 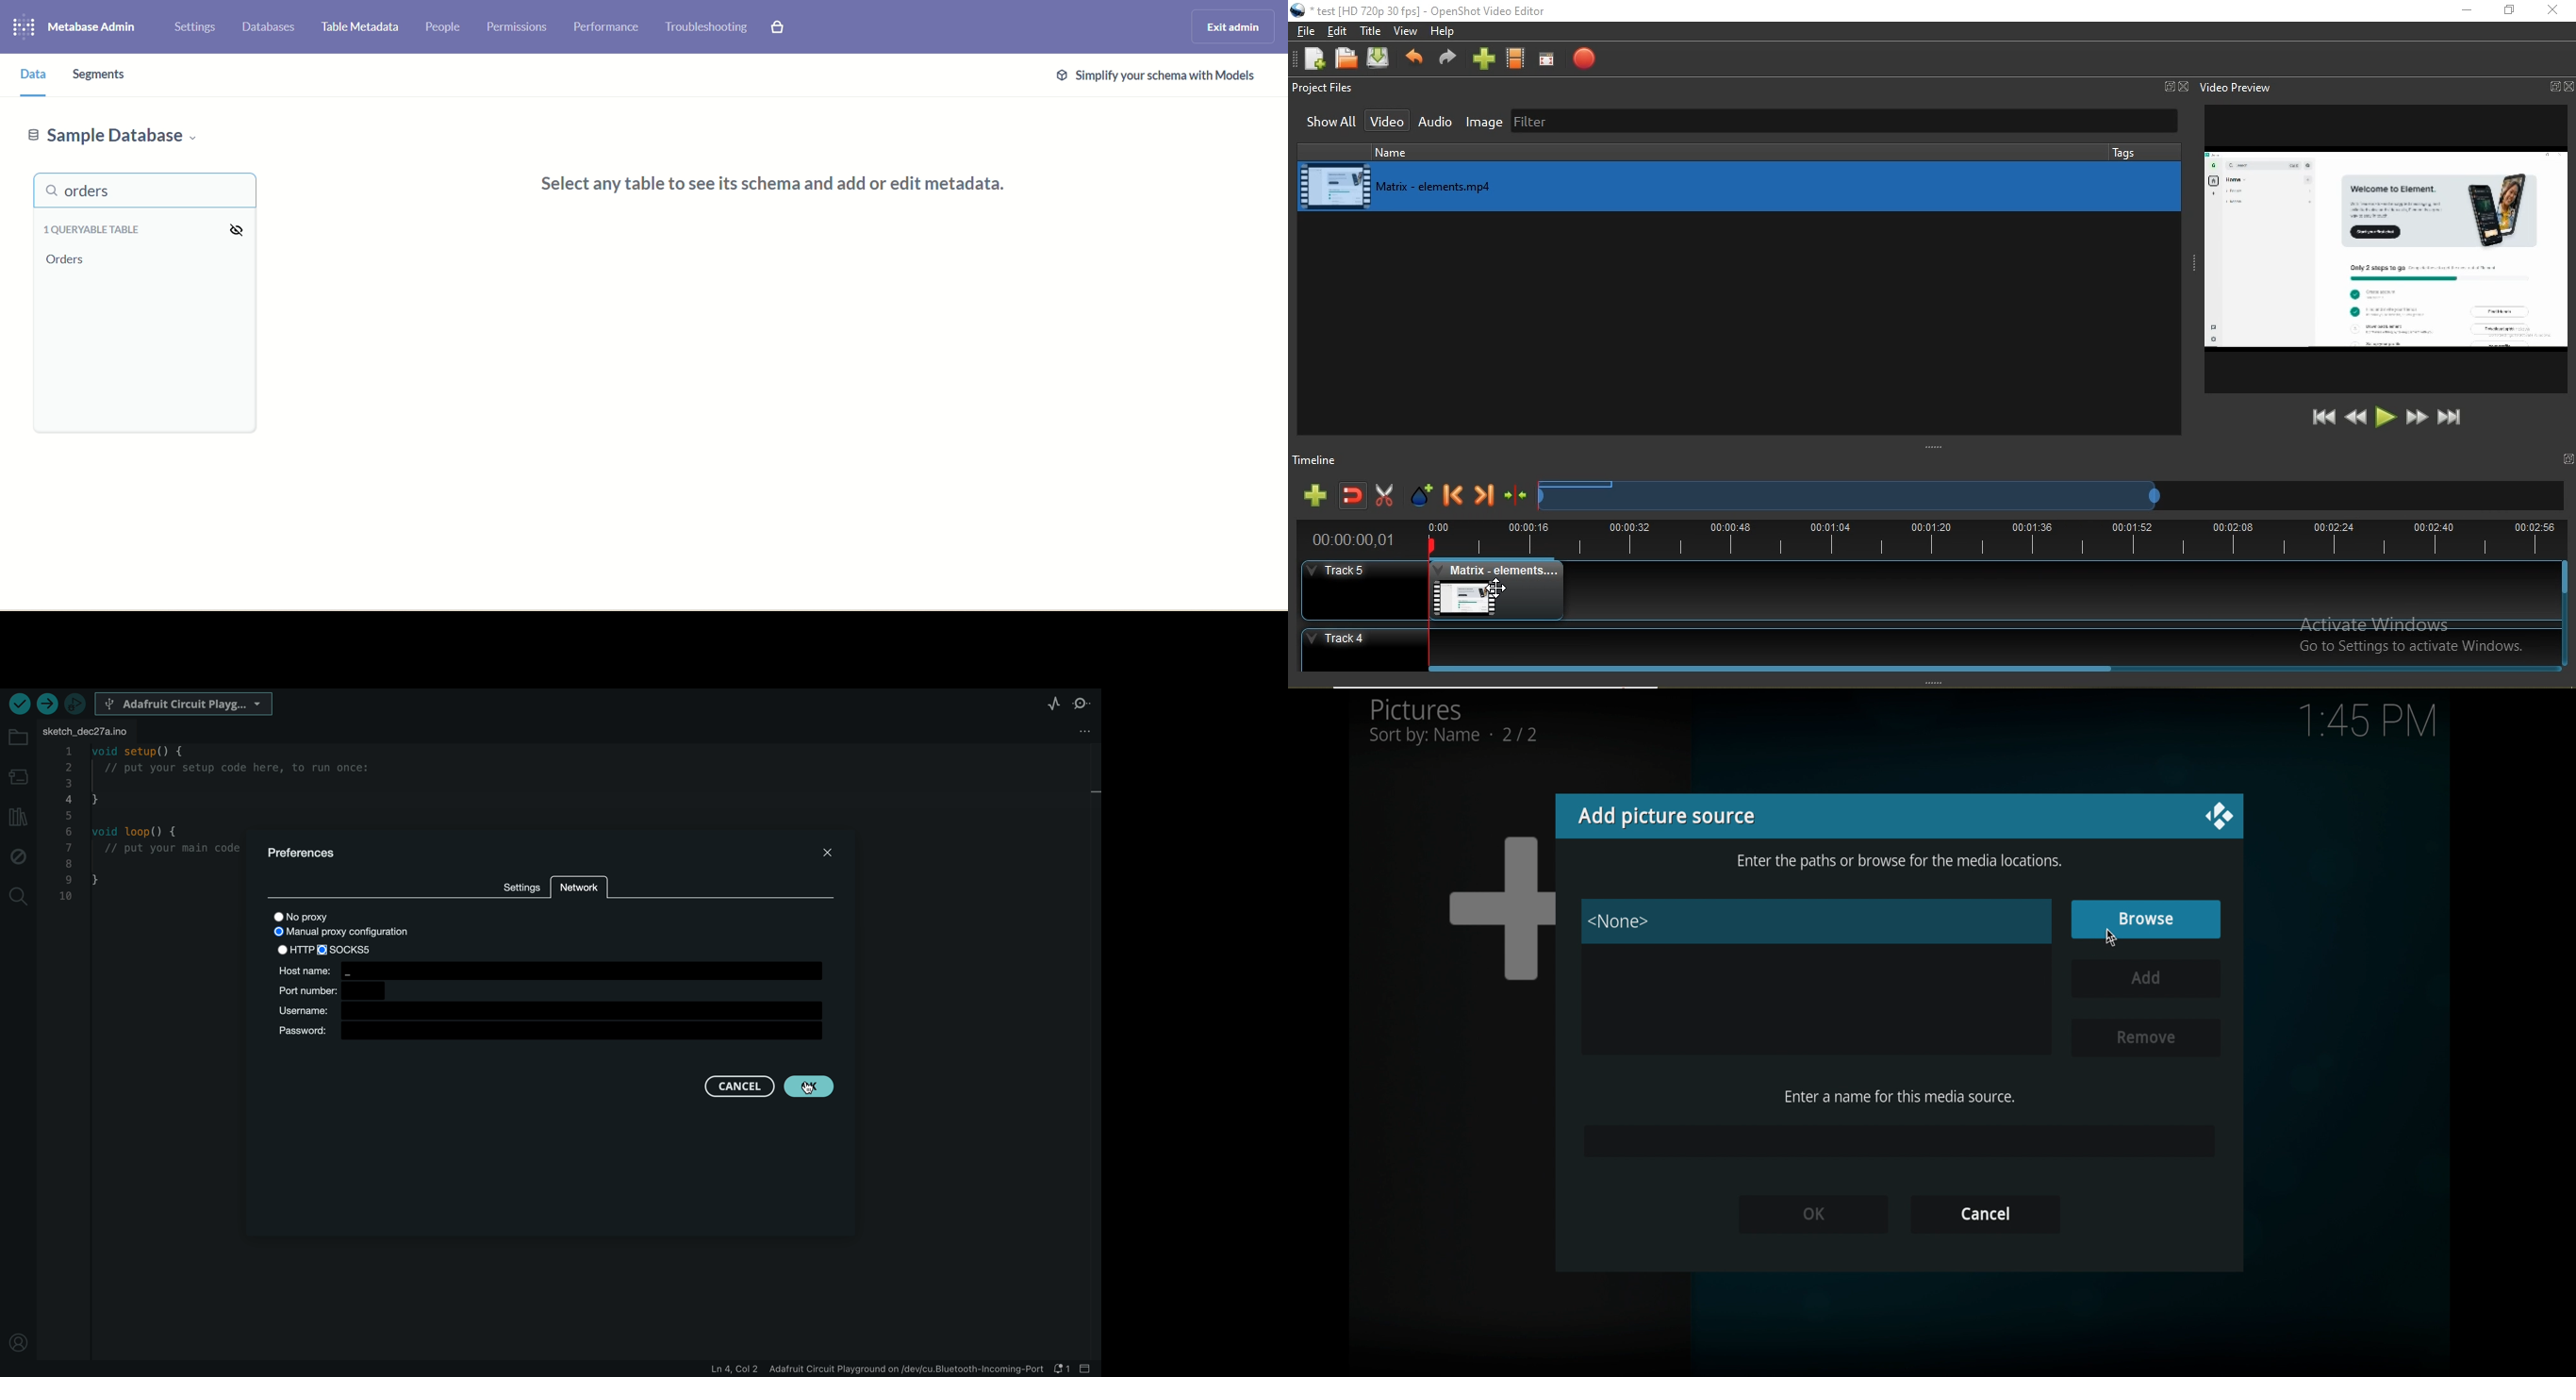 I want to click on adjust window, so click(x=2188, y=260).